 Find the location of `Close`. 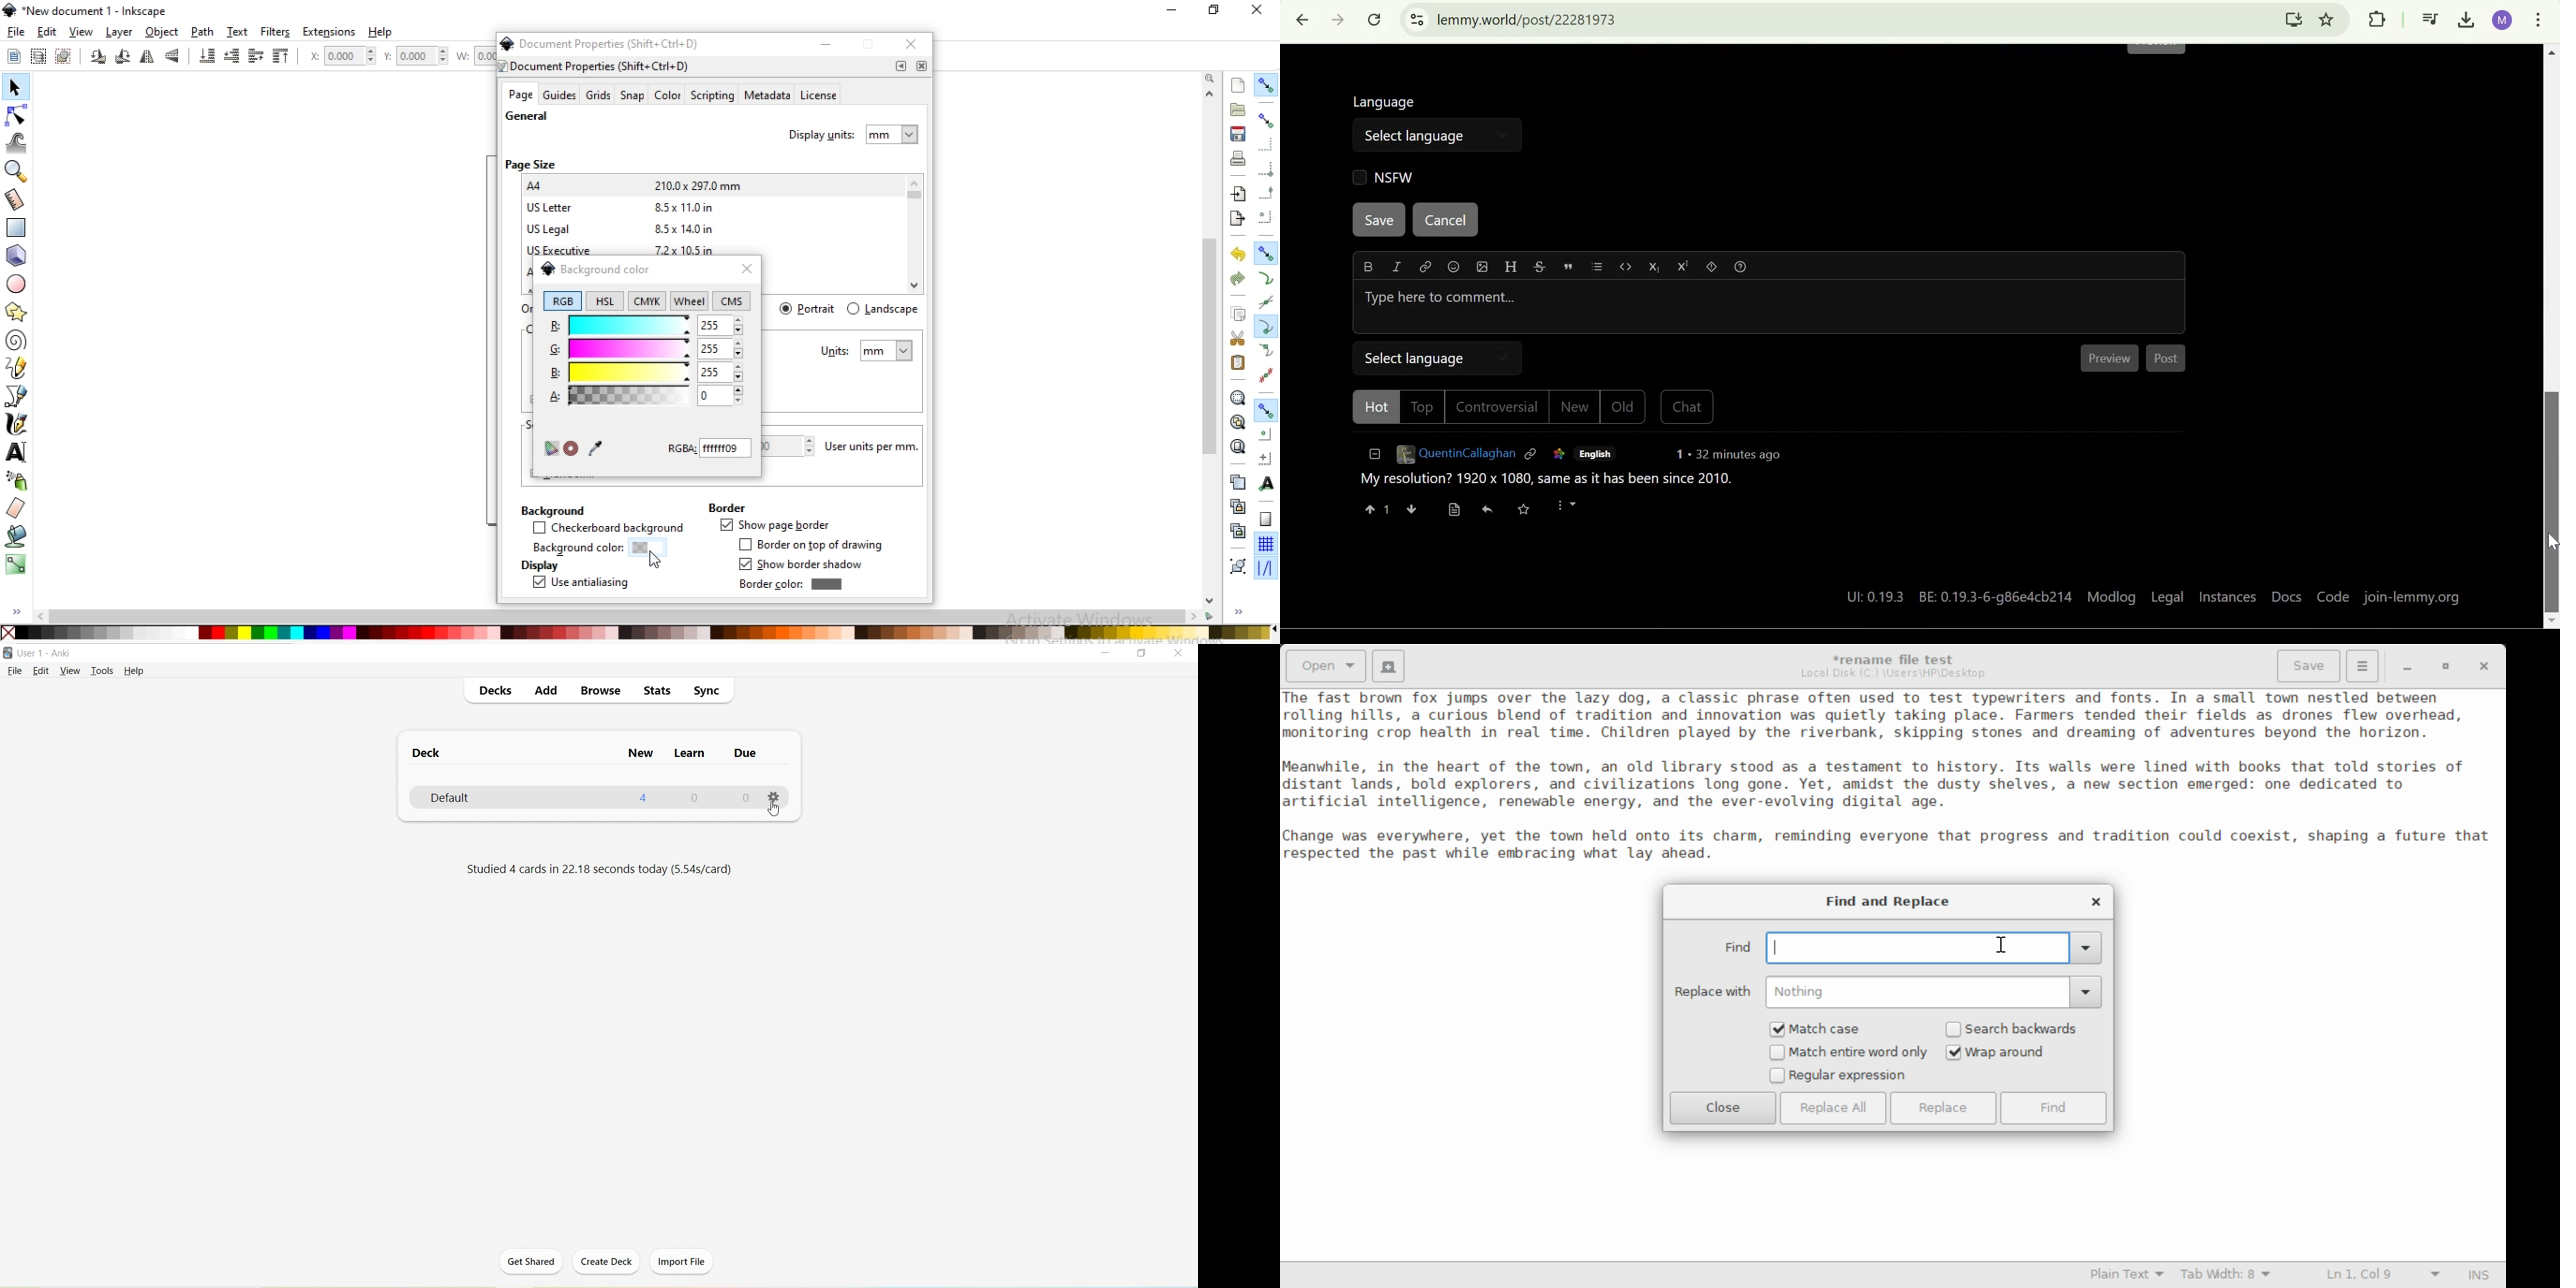

Close is located at coordinates (1177, 655).